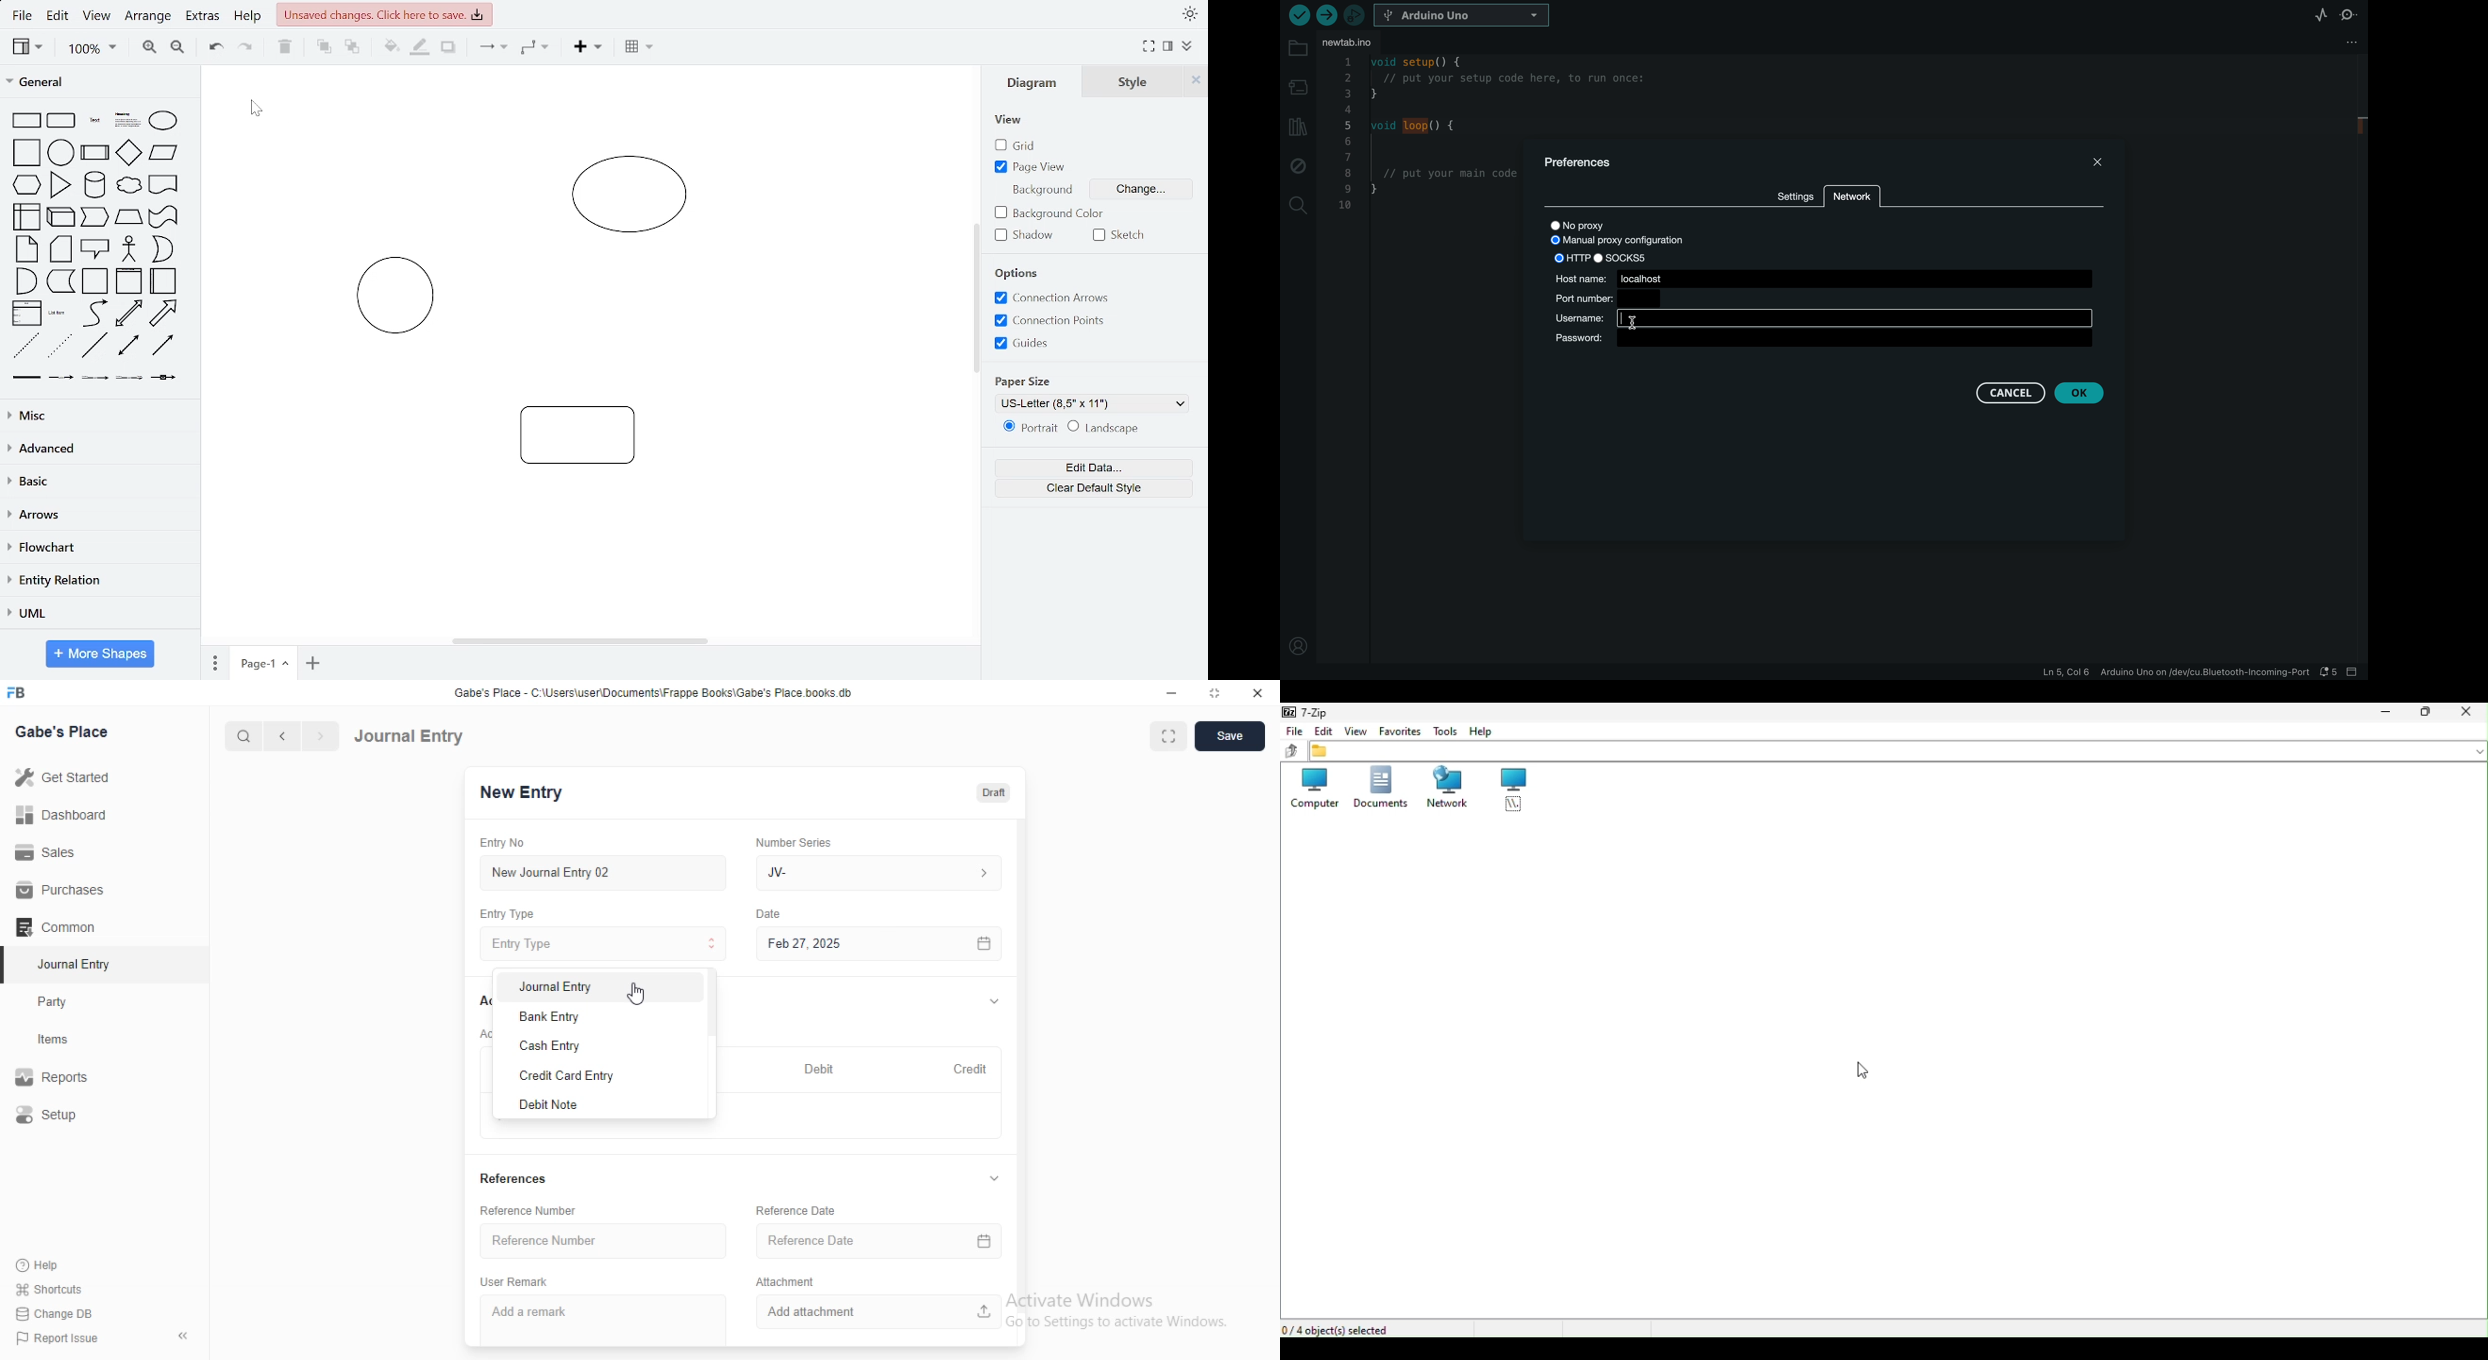 The image size is (2492, 1372). I want to click on Setup, so click(49, 1114).